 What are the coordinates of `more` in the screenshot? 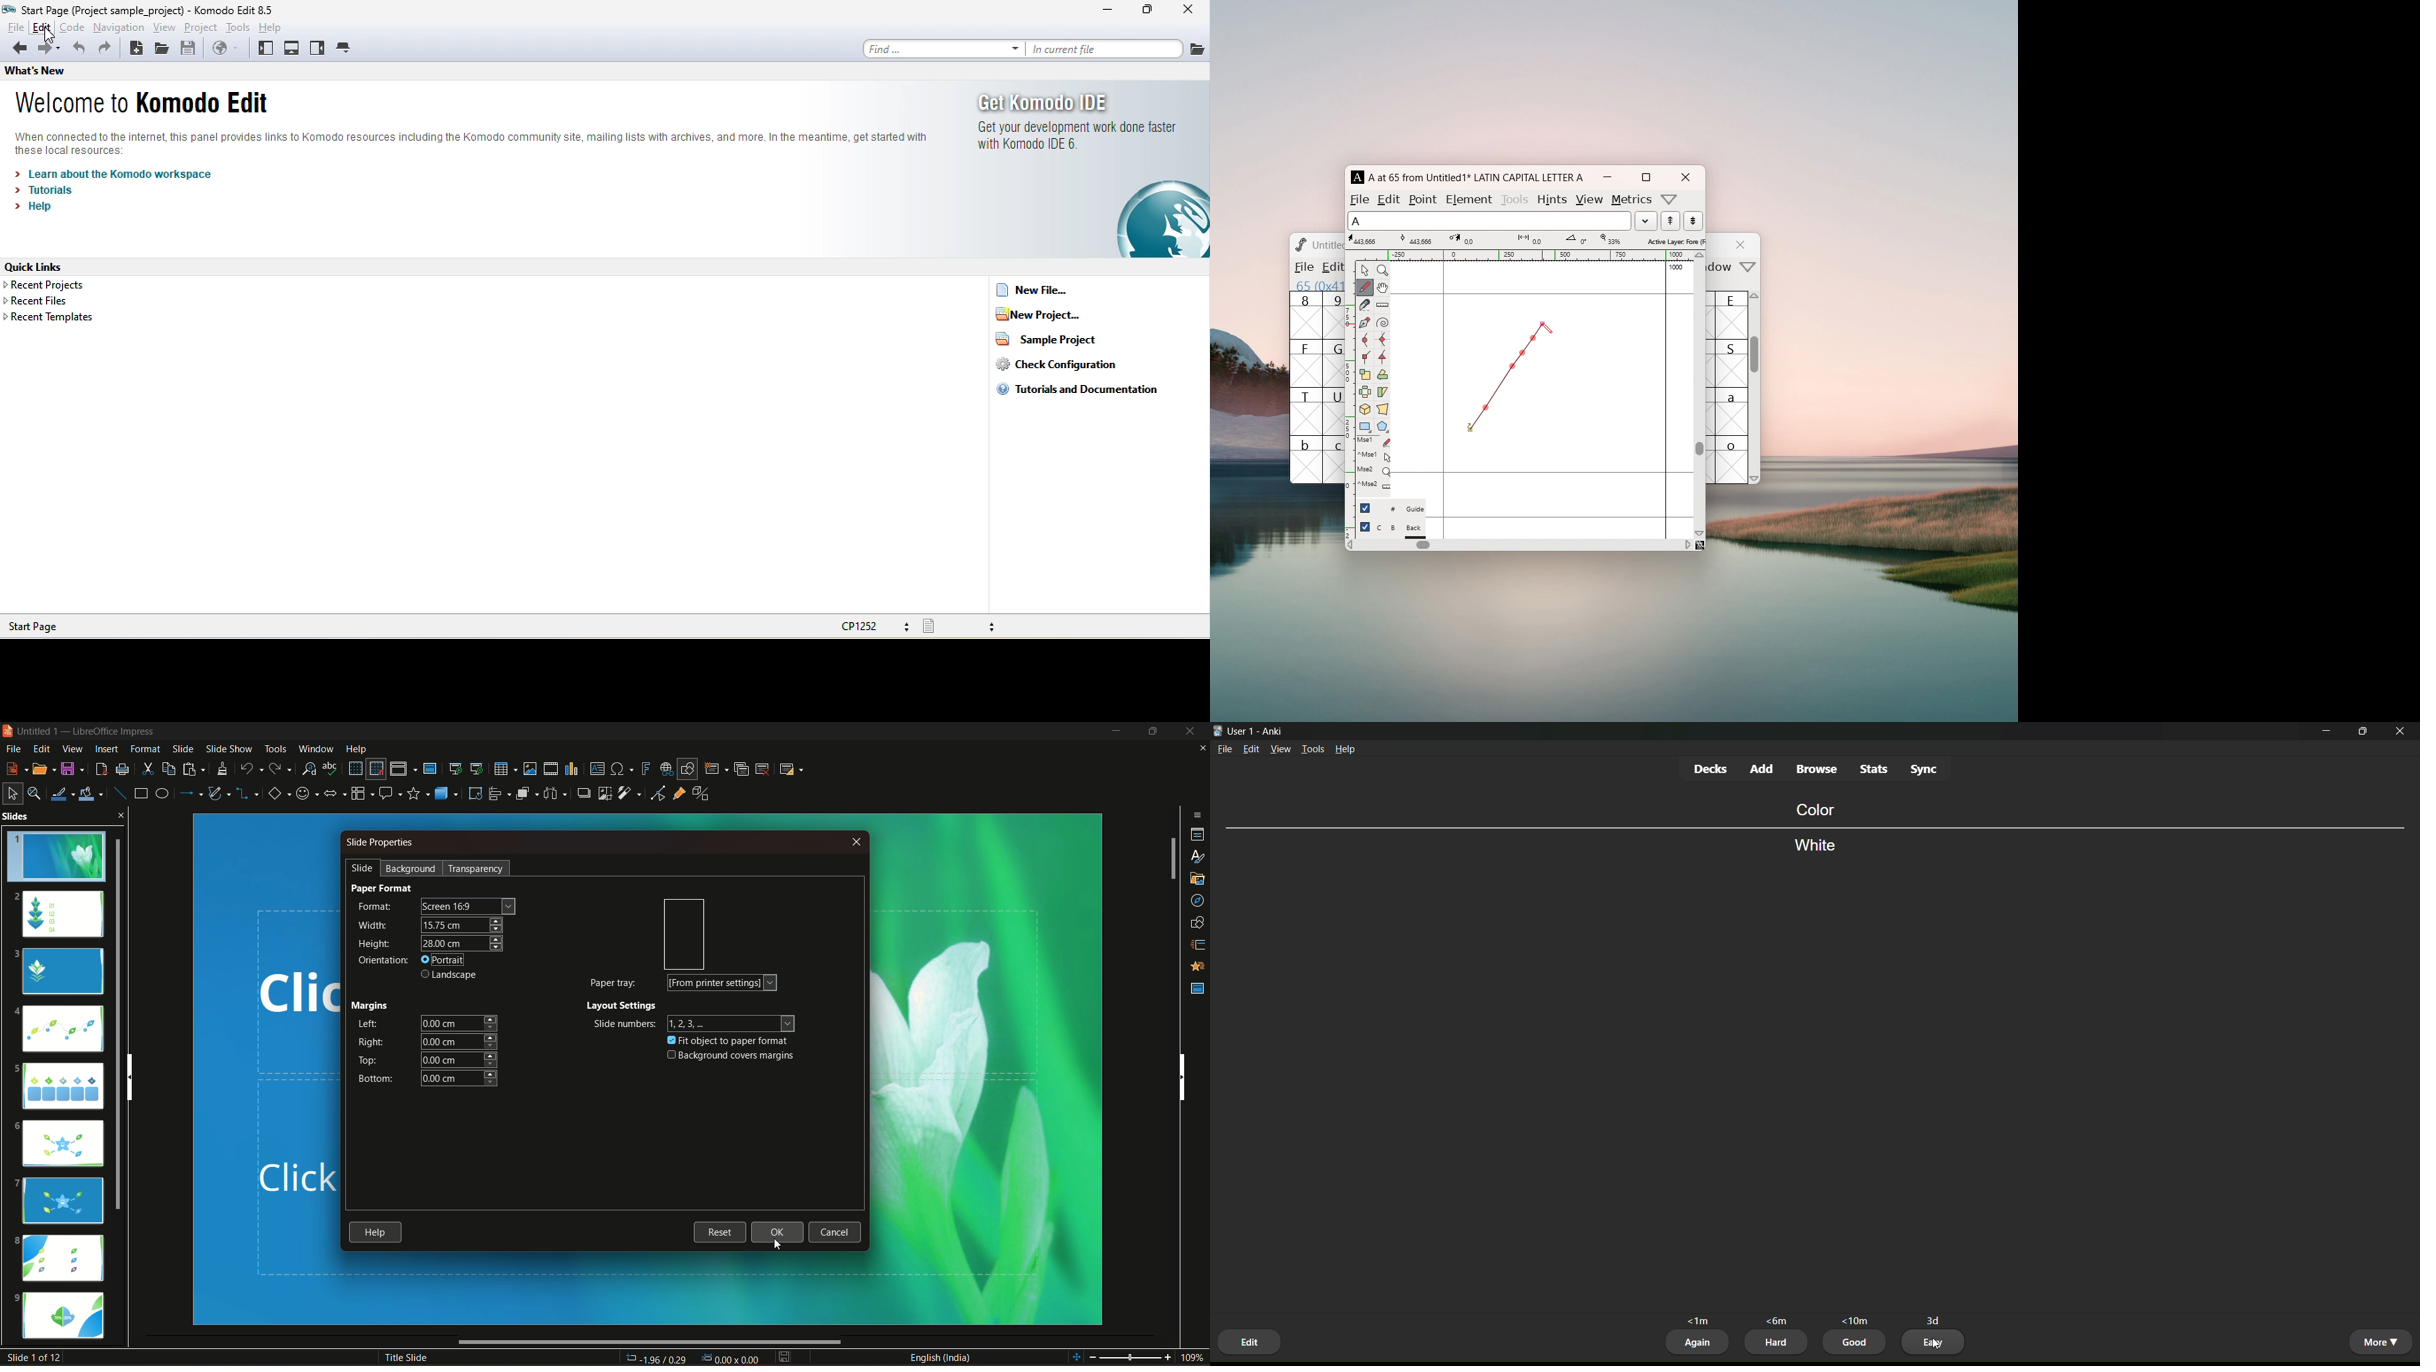 It's located at (2380, 1341).